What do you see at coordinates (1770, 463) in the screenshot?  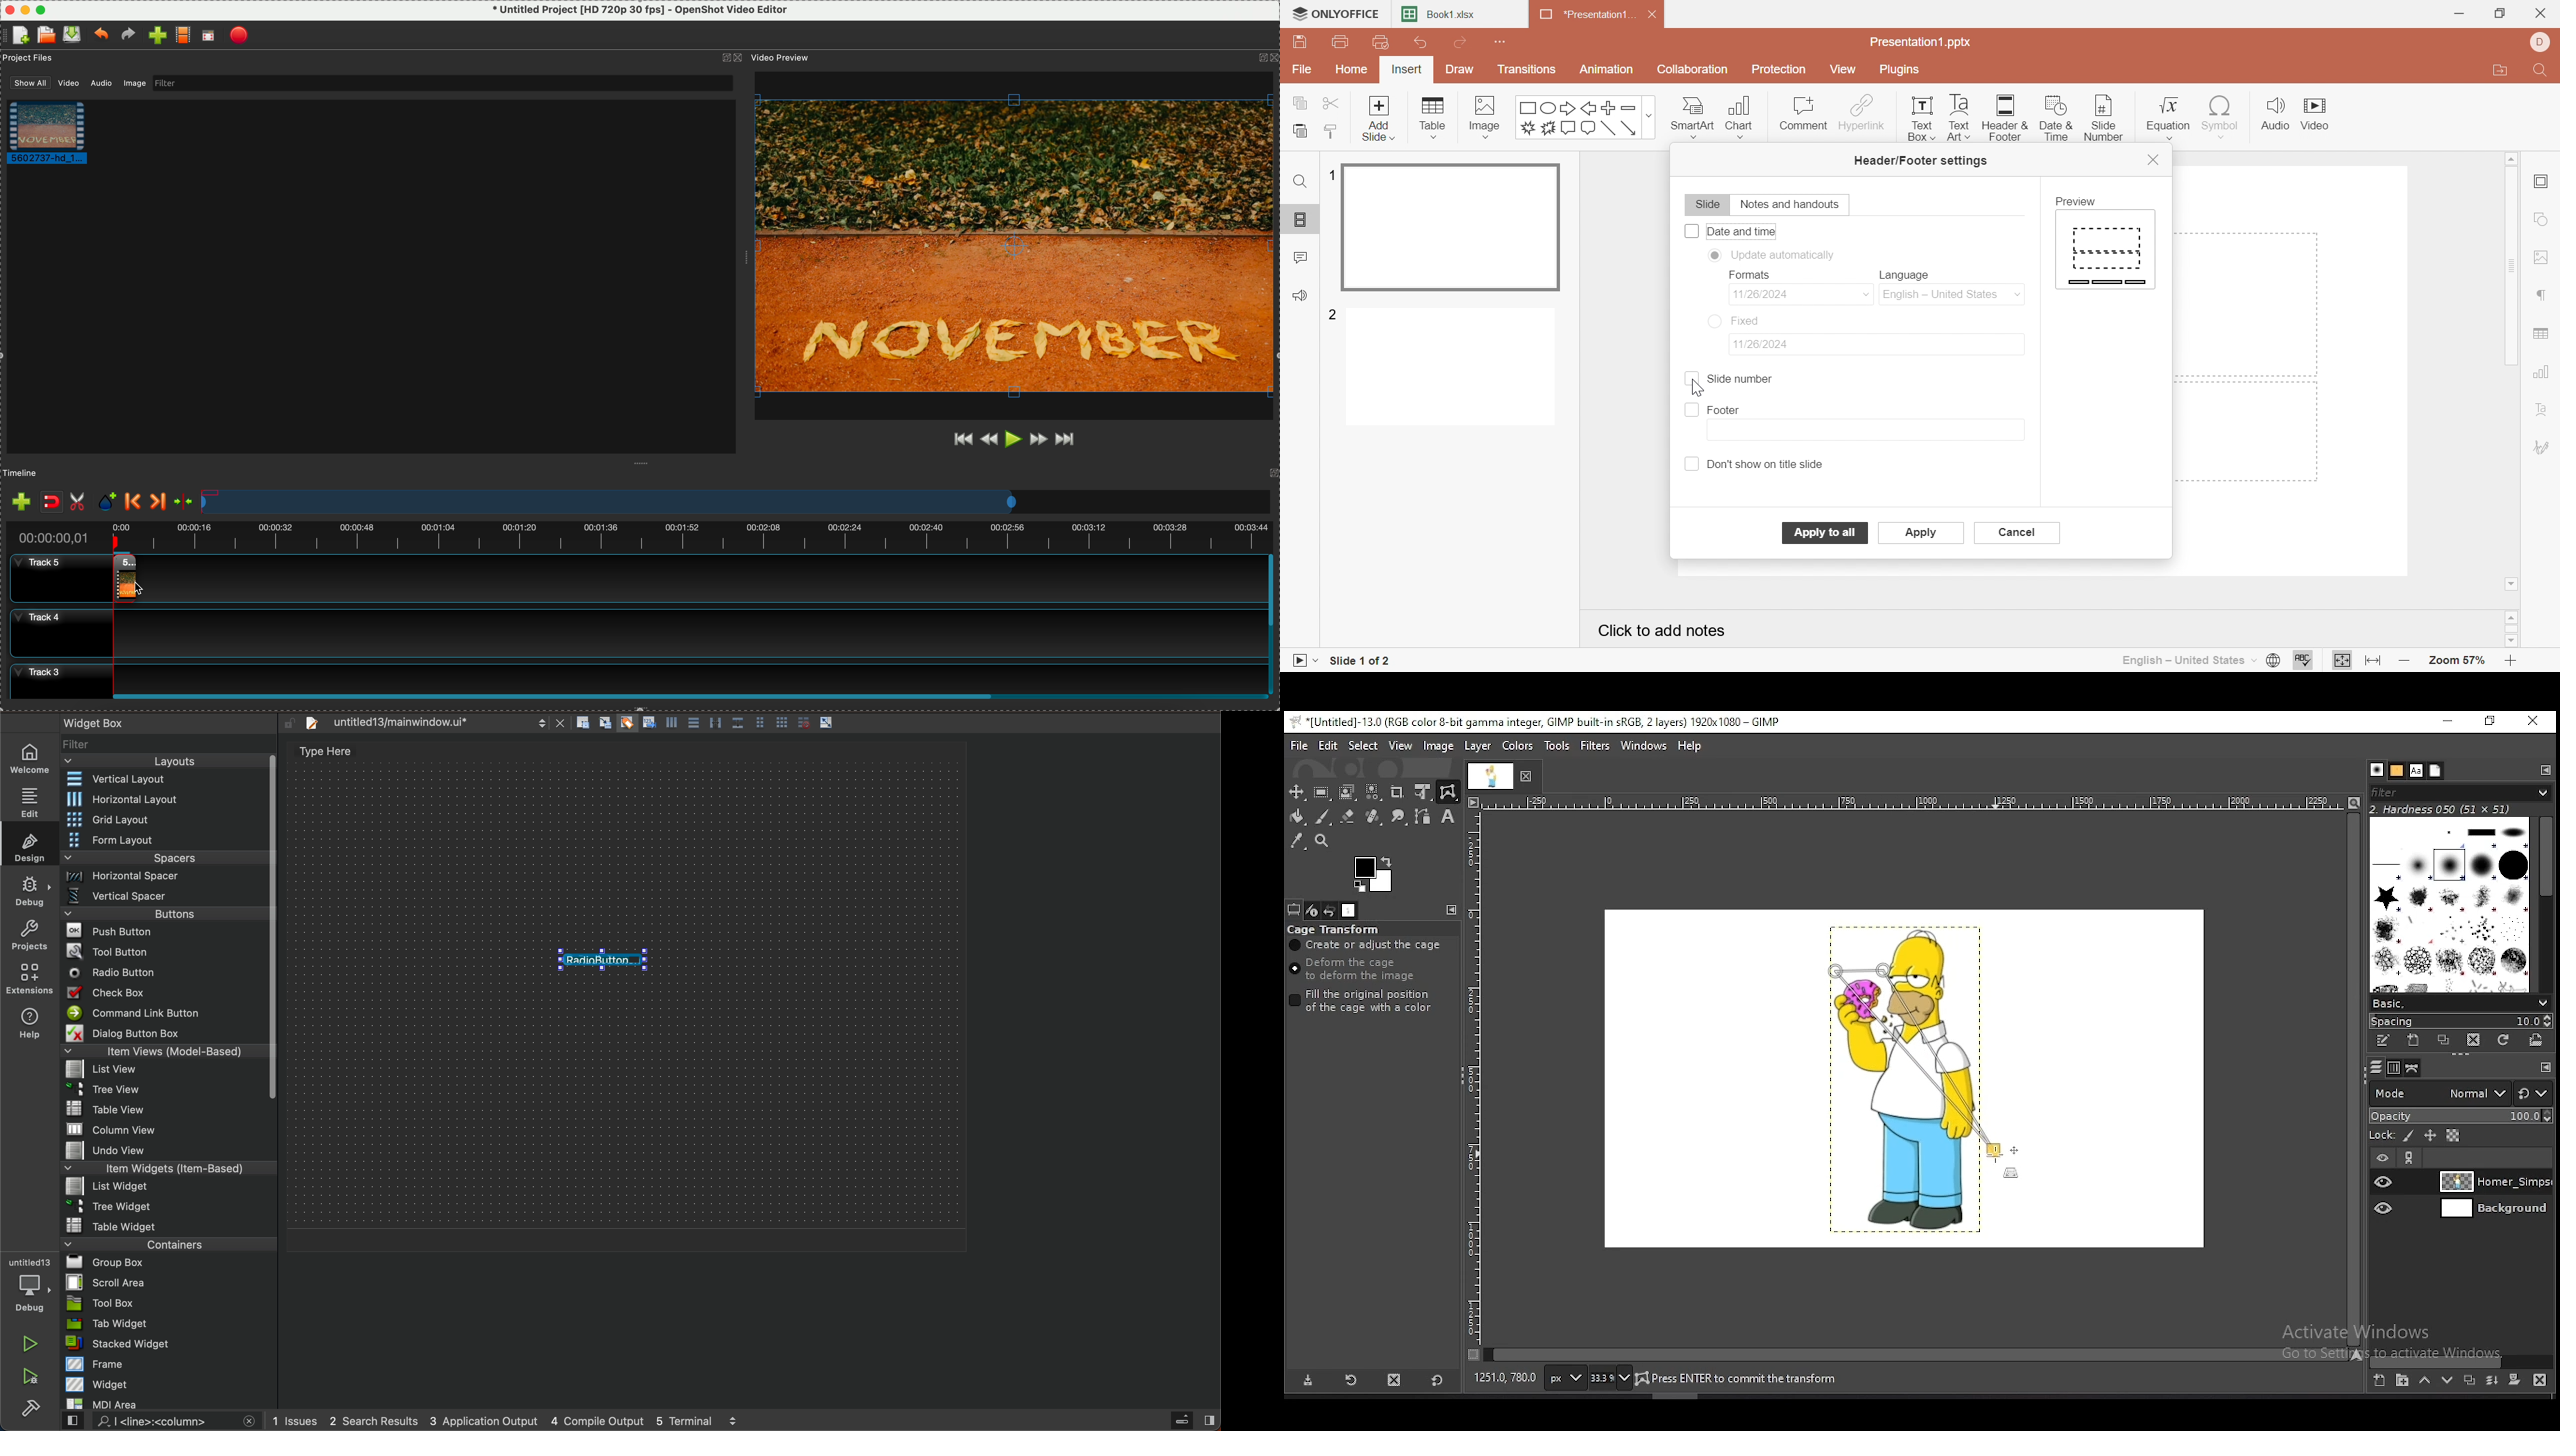 I see `Don't show on title slide` at bounding box center [1770, 463].